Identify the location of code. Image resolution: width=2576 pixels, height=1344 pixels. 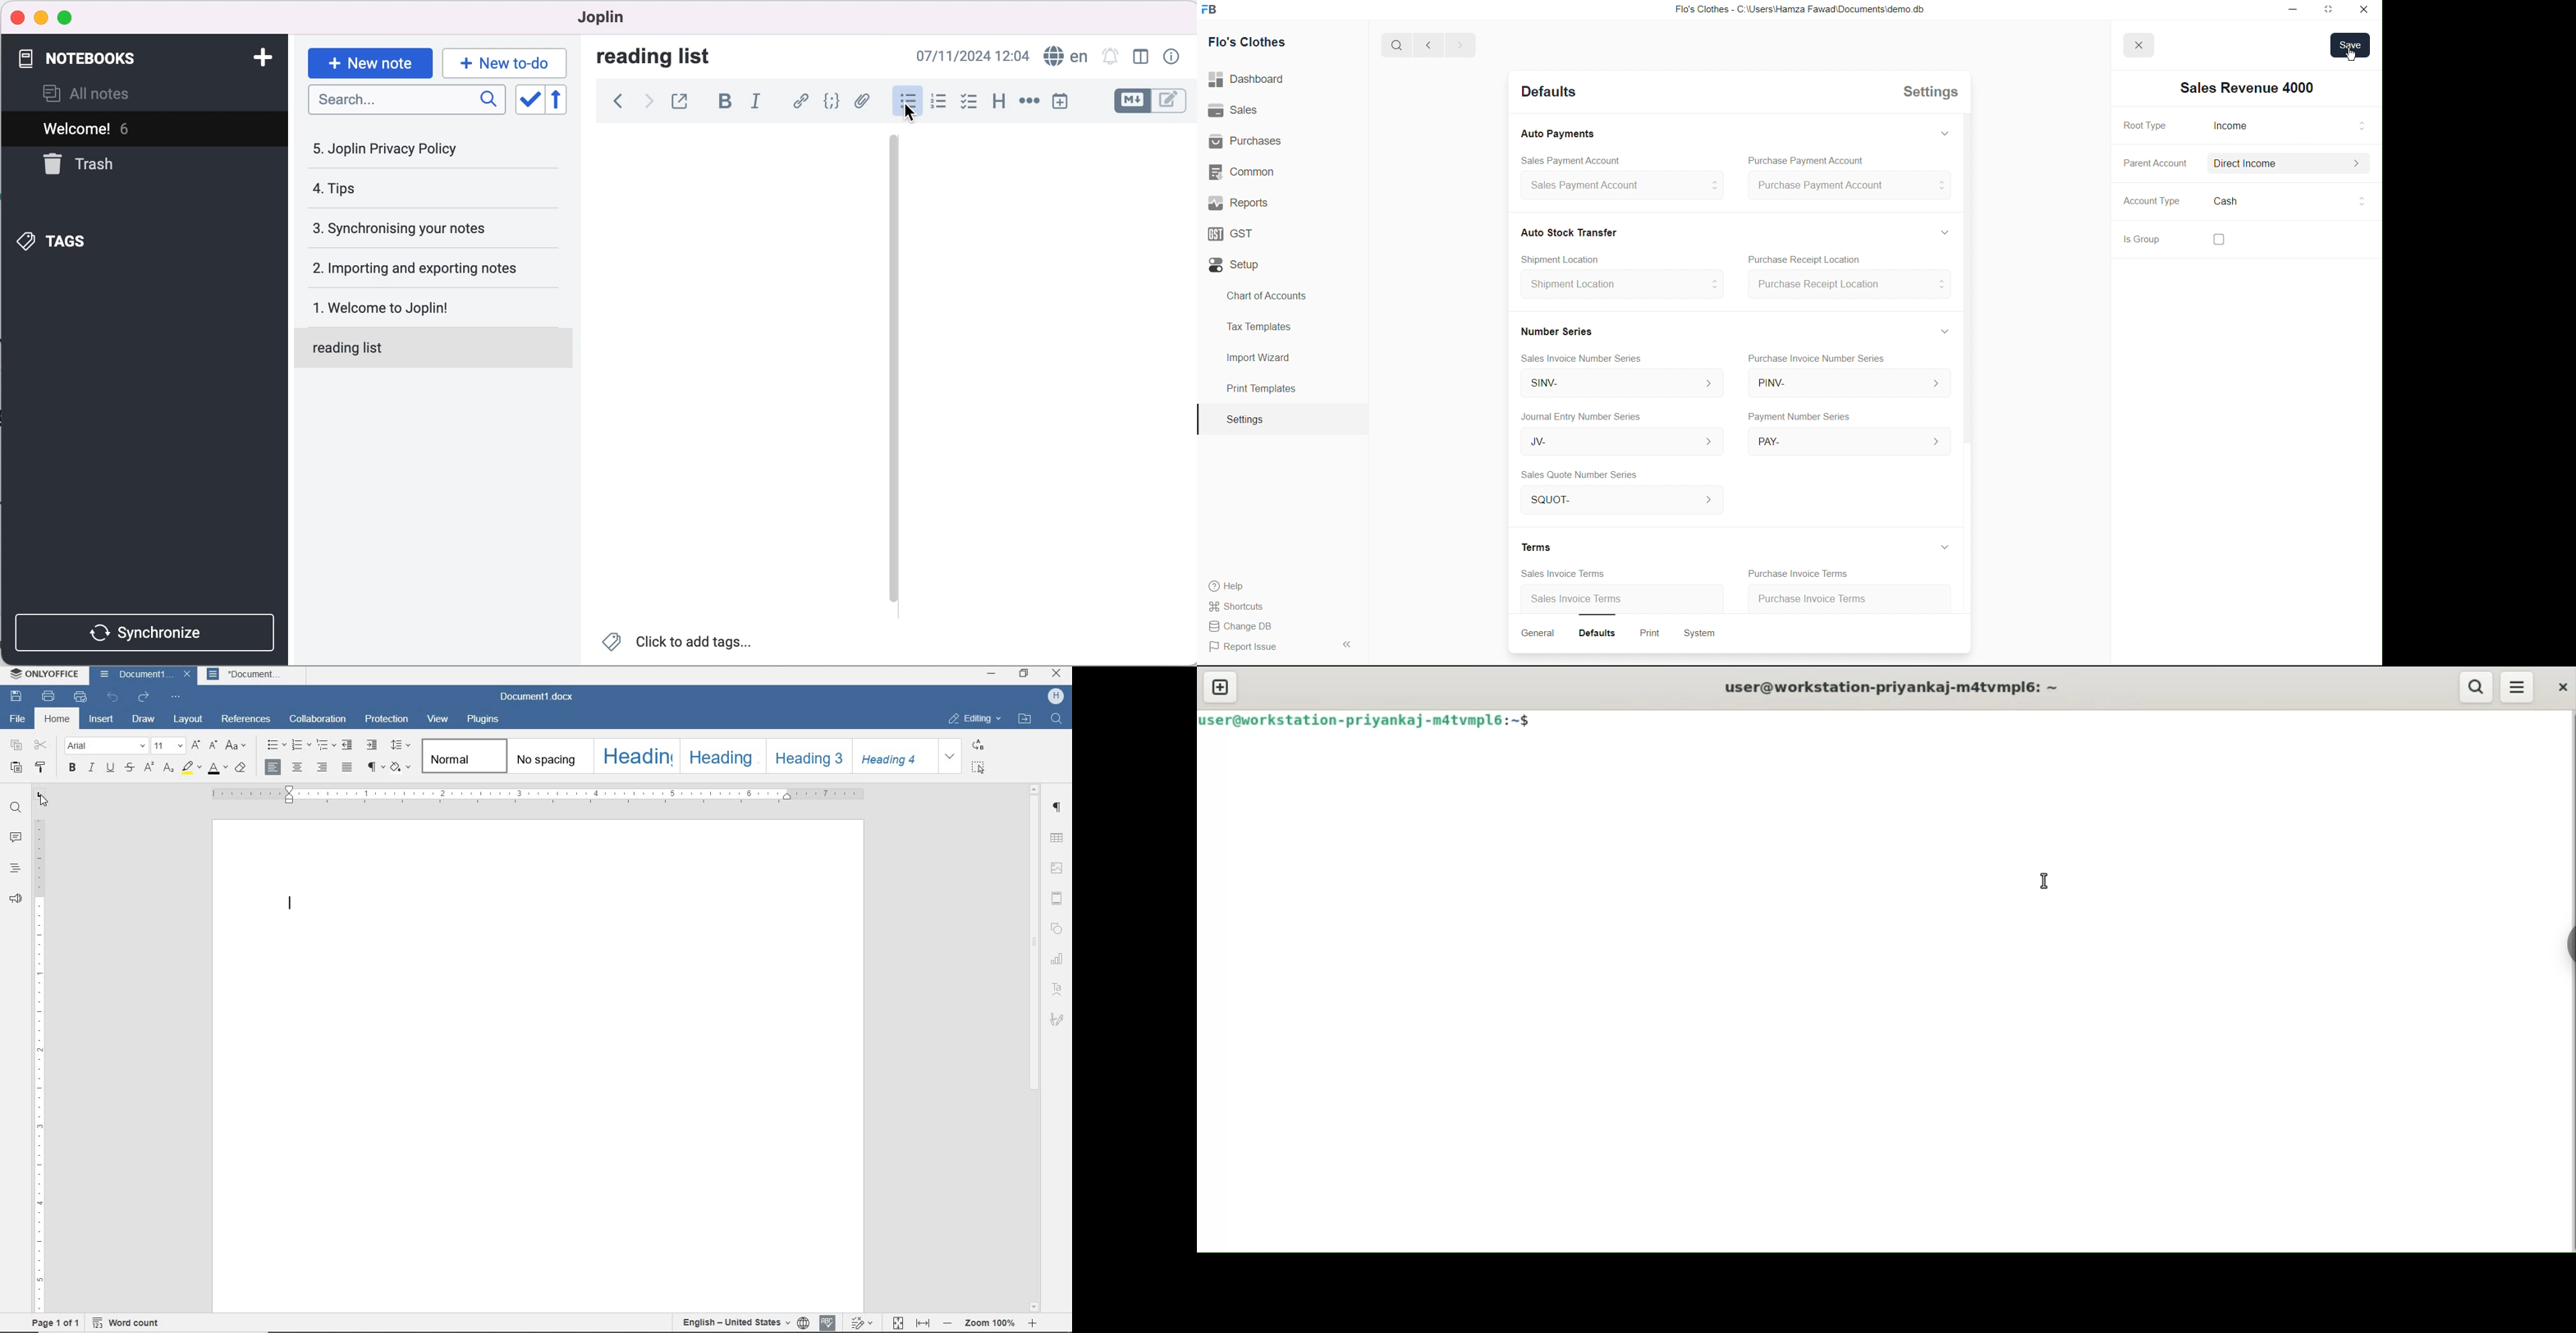
(832, 102).